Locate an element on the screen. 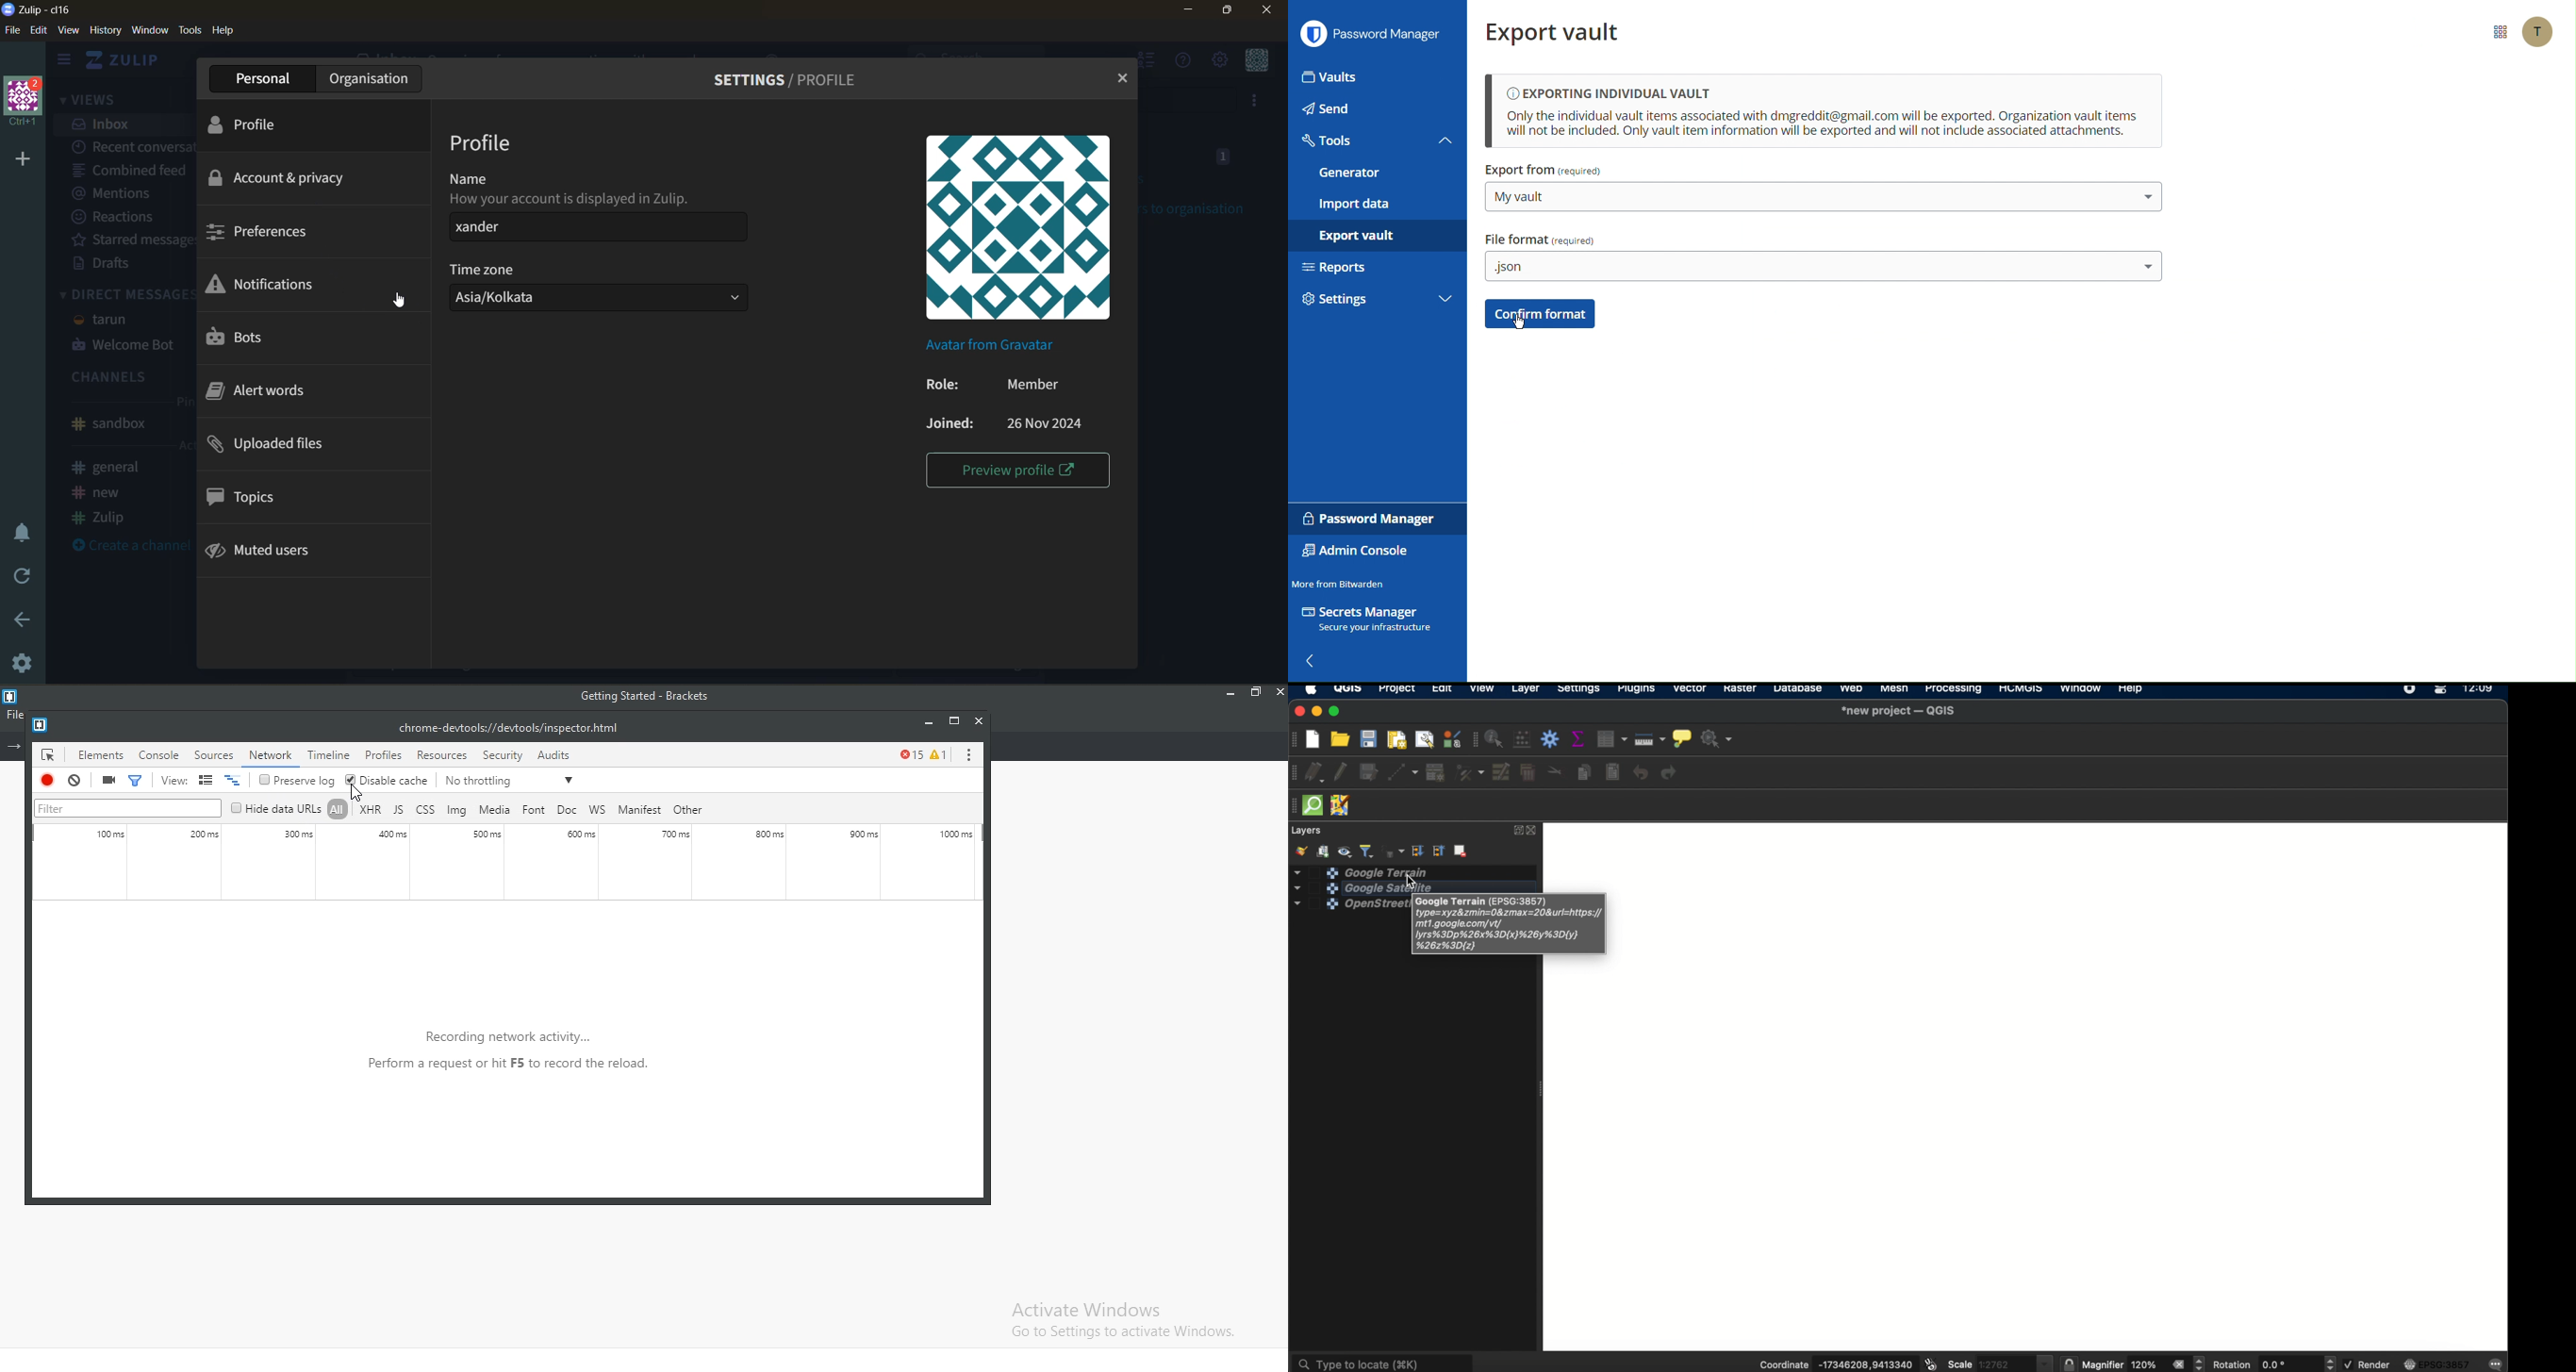 This screenshot has width=2576, height=1372. ticked is located at coordinates (351, 779).